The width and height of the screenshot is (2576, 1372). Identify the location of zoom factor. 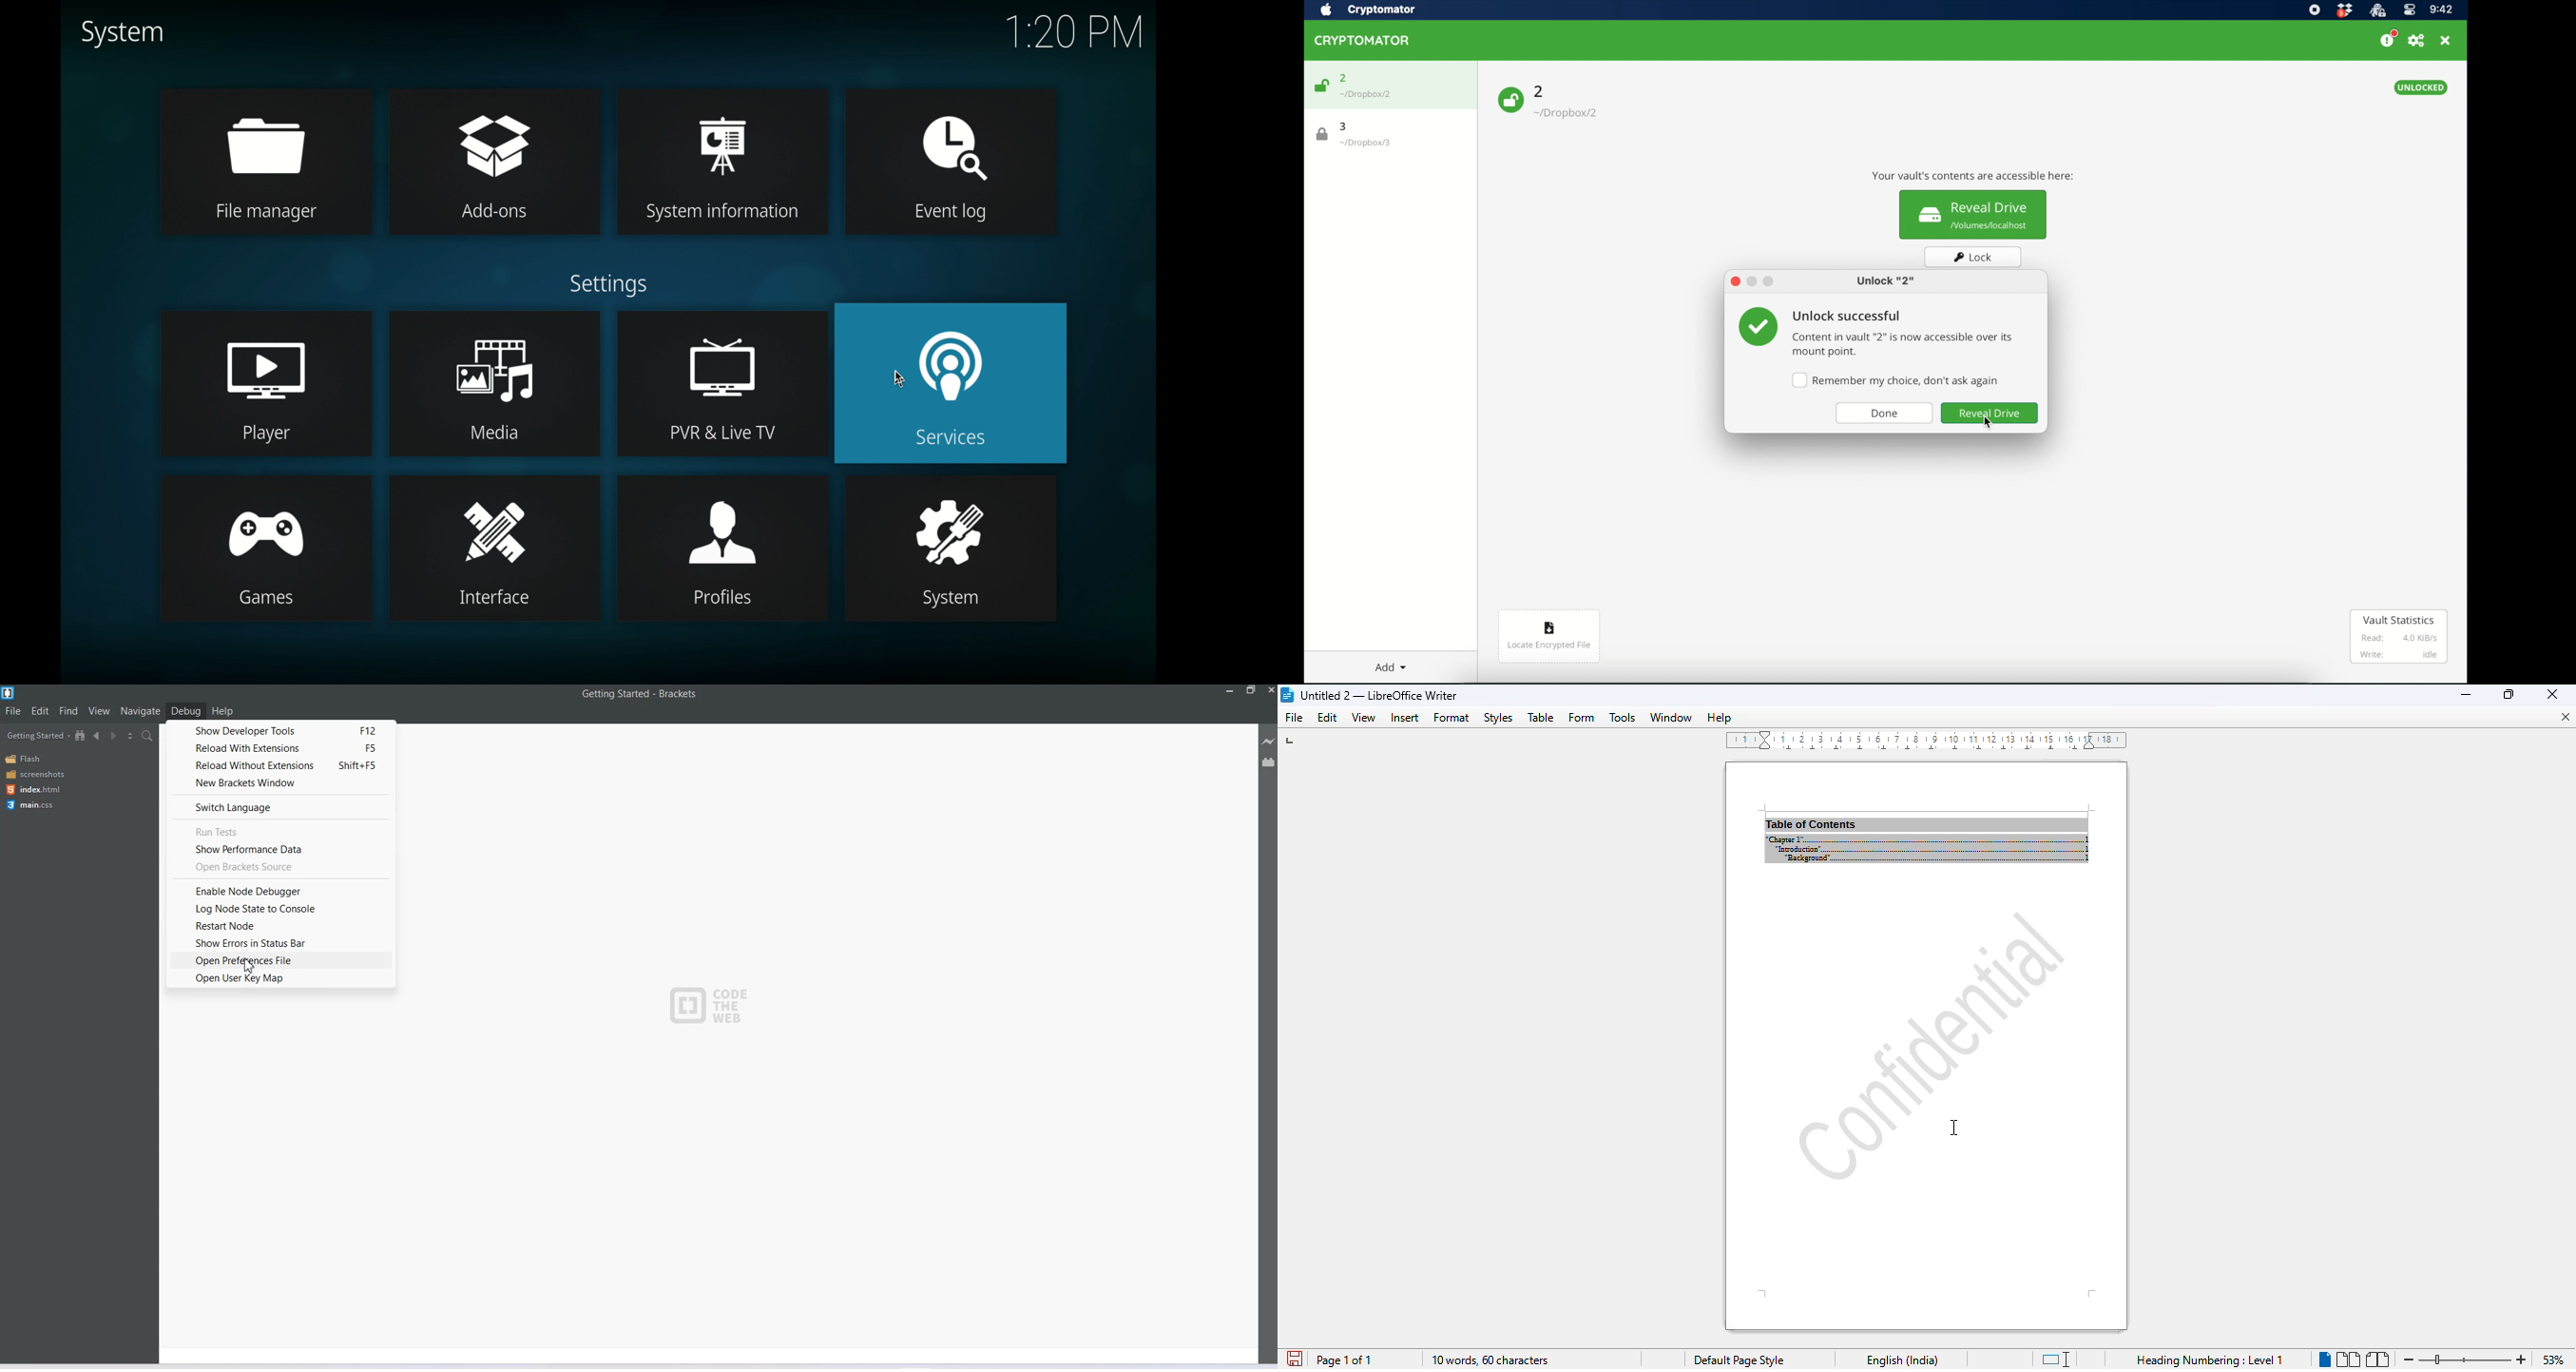
(2552, 1359).